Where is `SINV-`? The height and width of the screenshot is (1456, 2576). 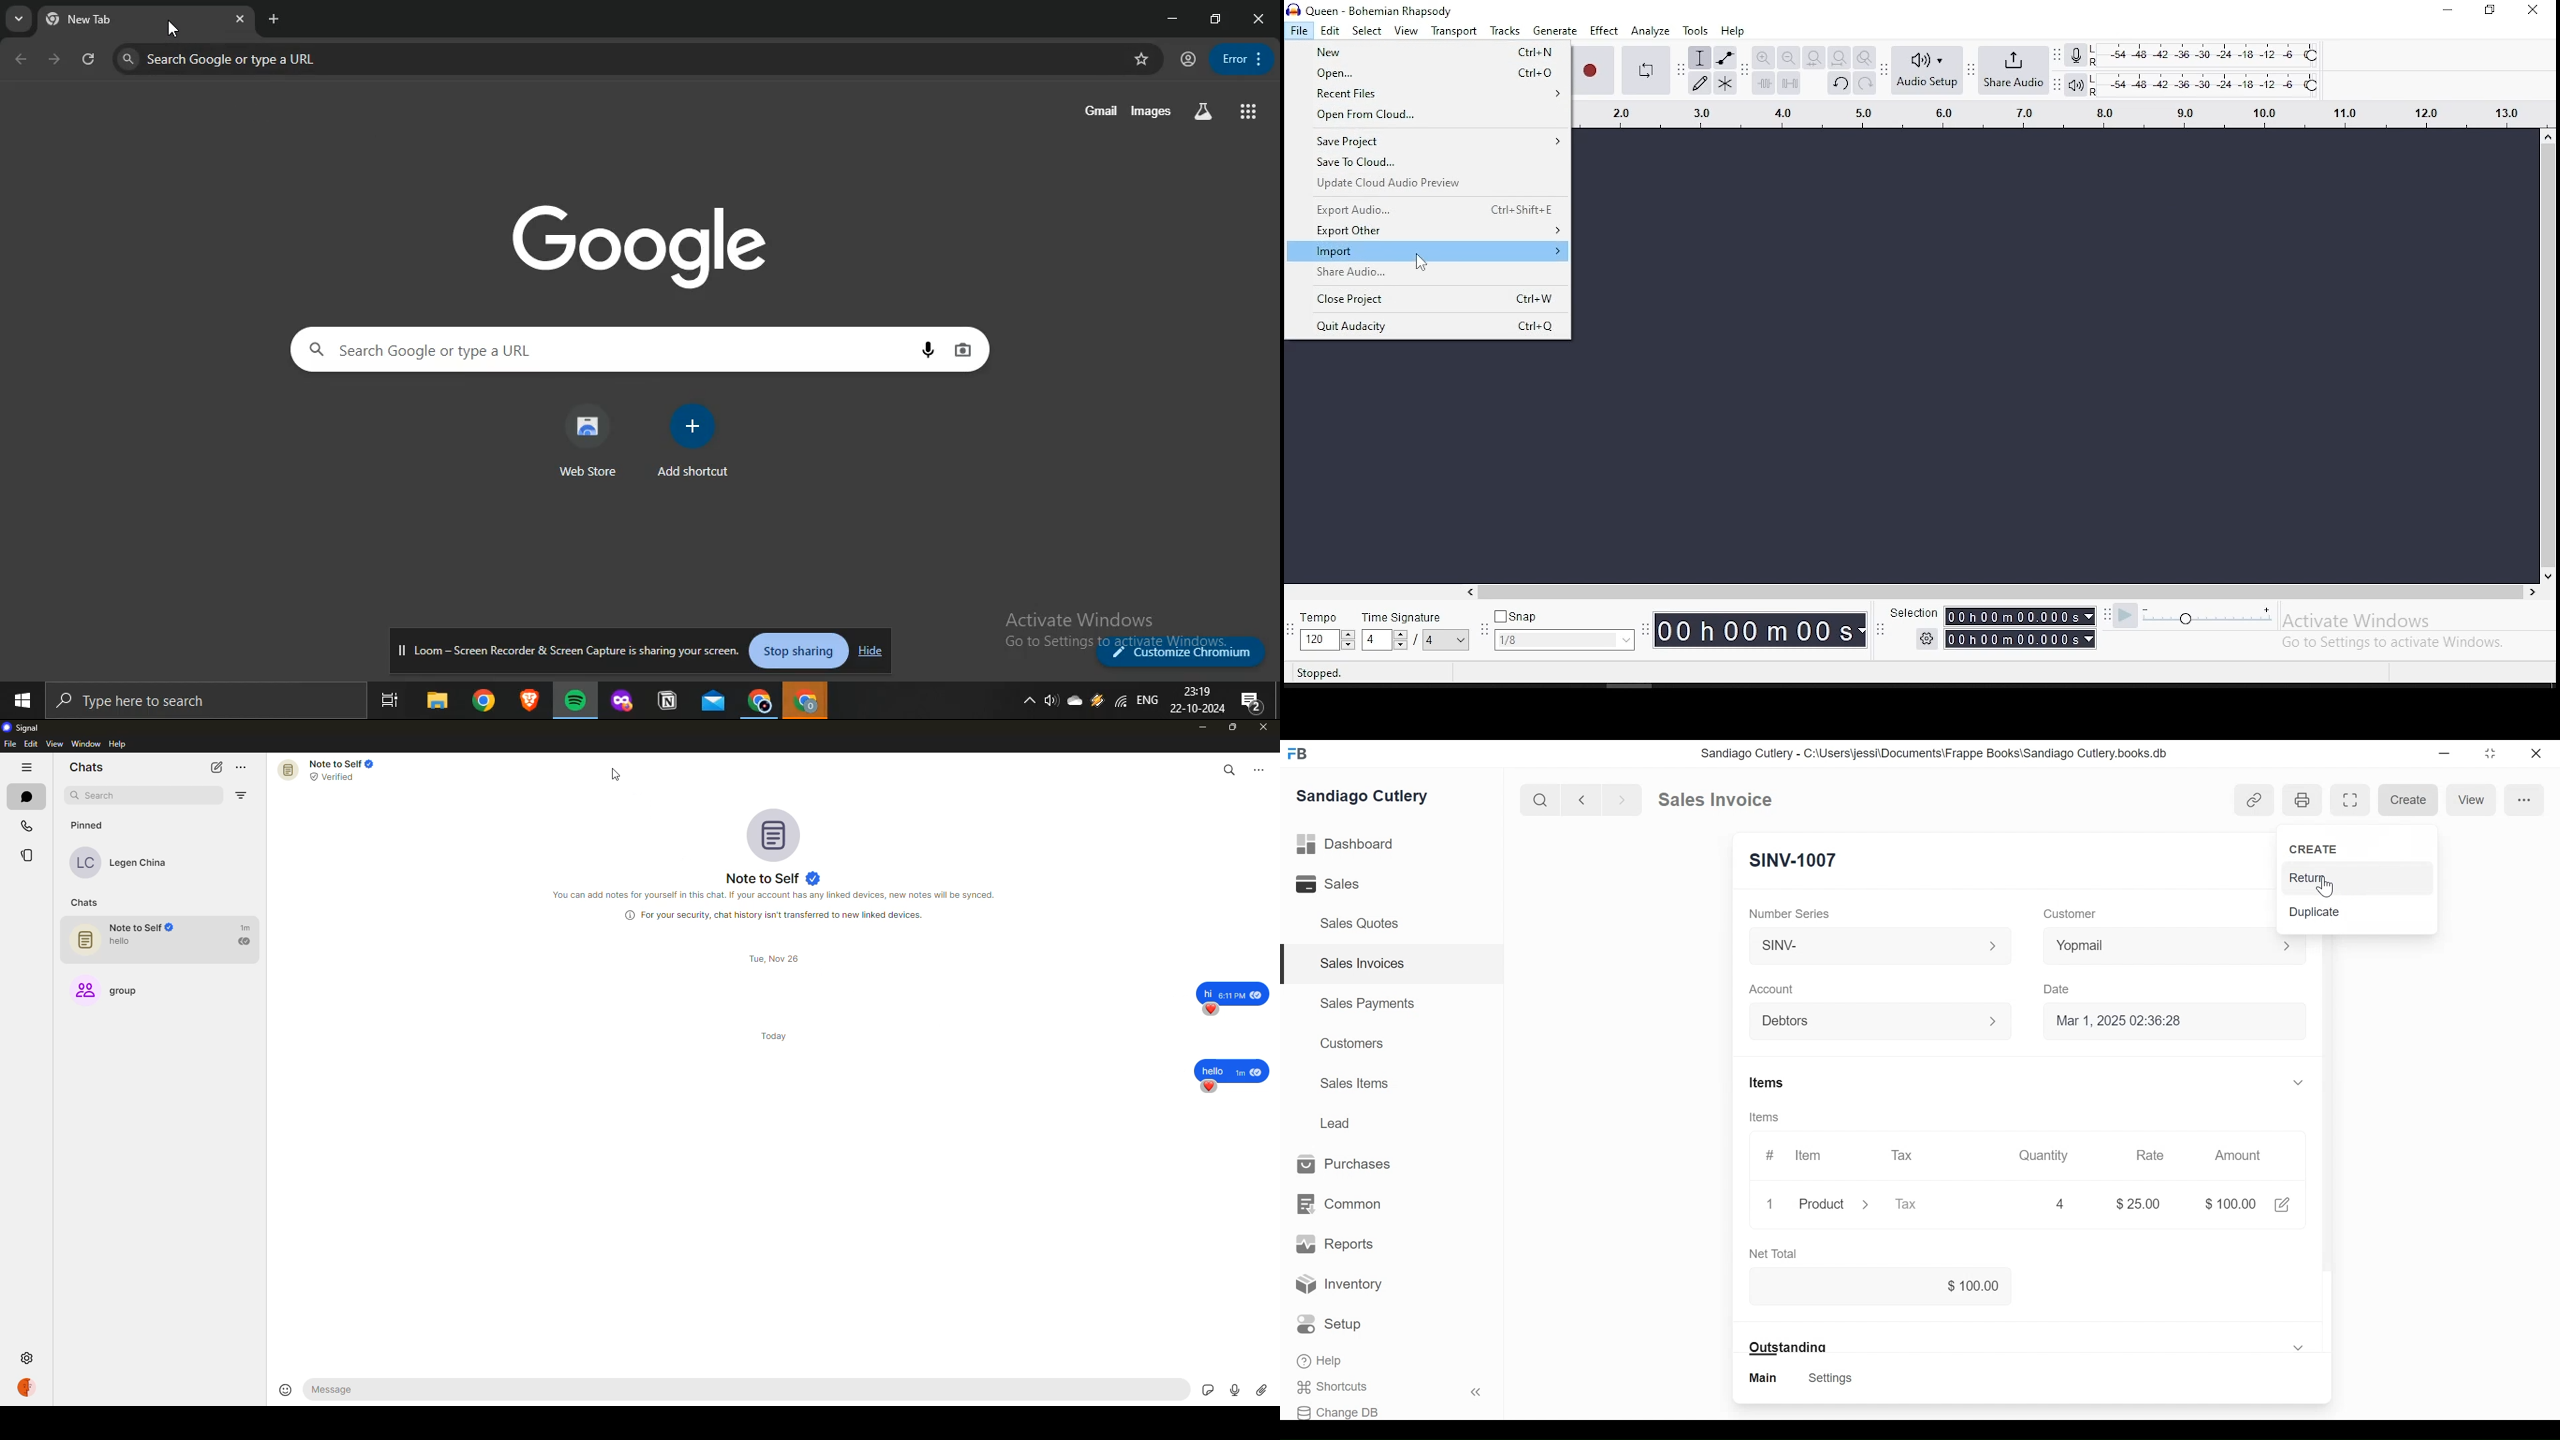
SINV- is located at coordinates (1875, 944).